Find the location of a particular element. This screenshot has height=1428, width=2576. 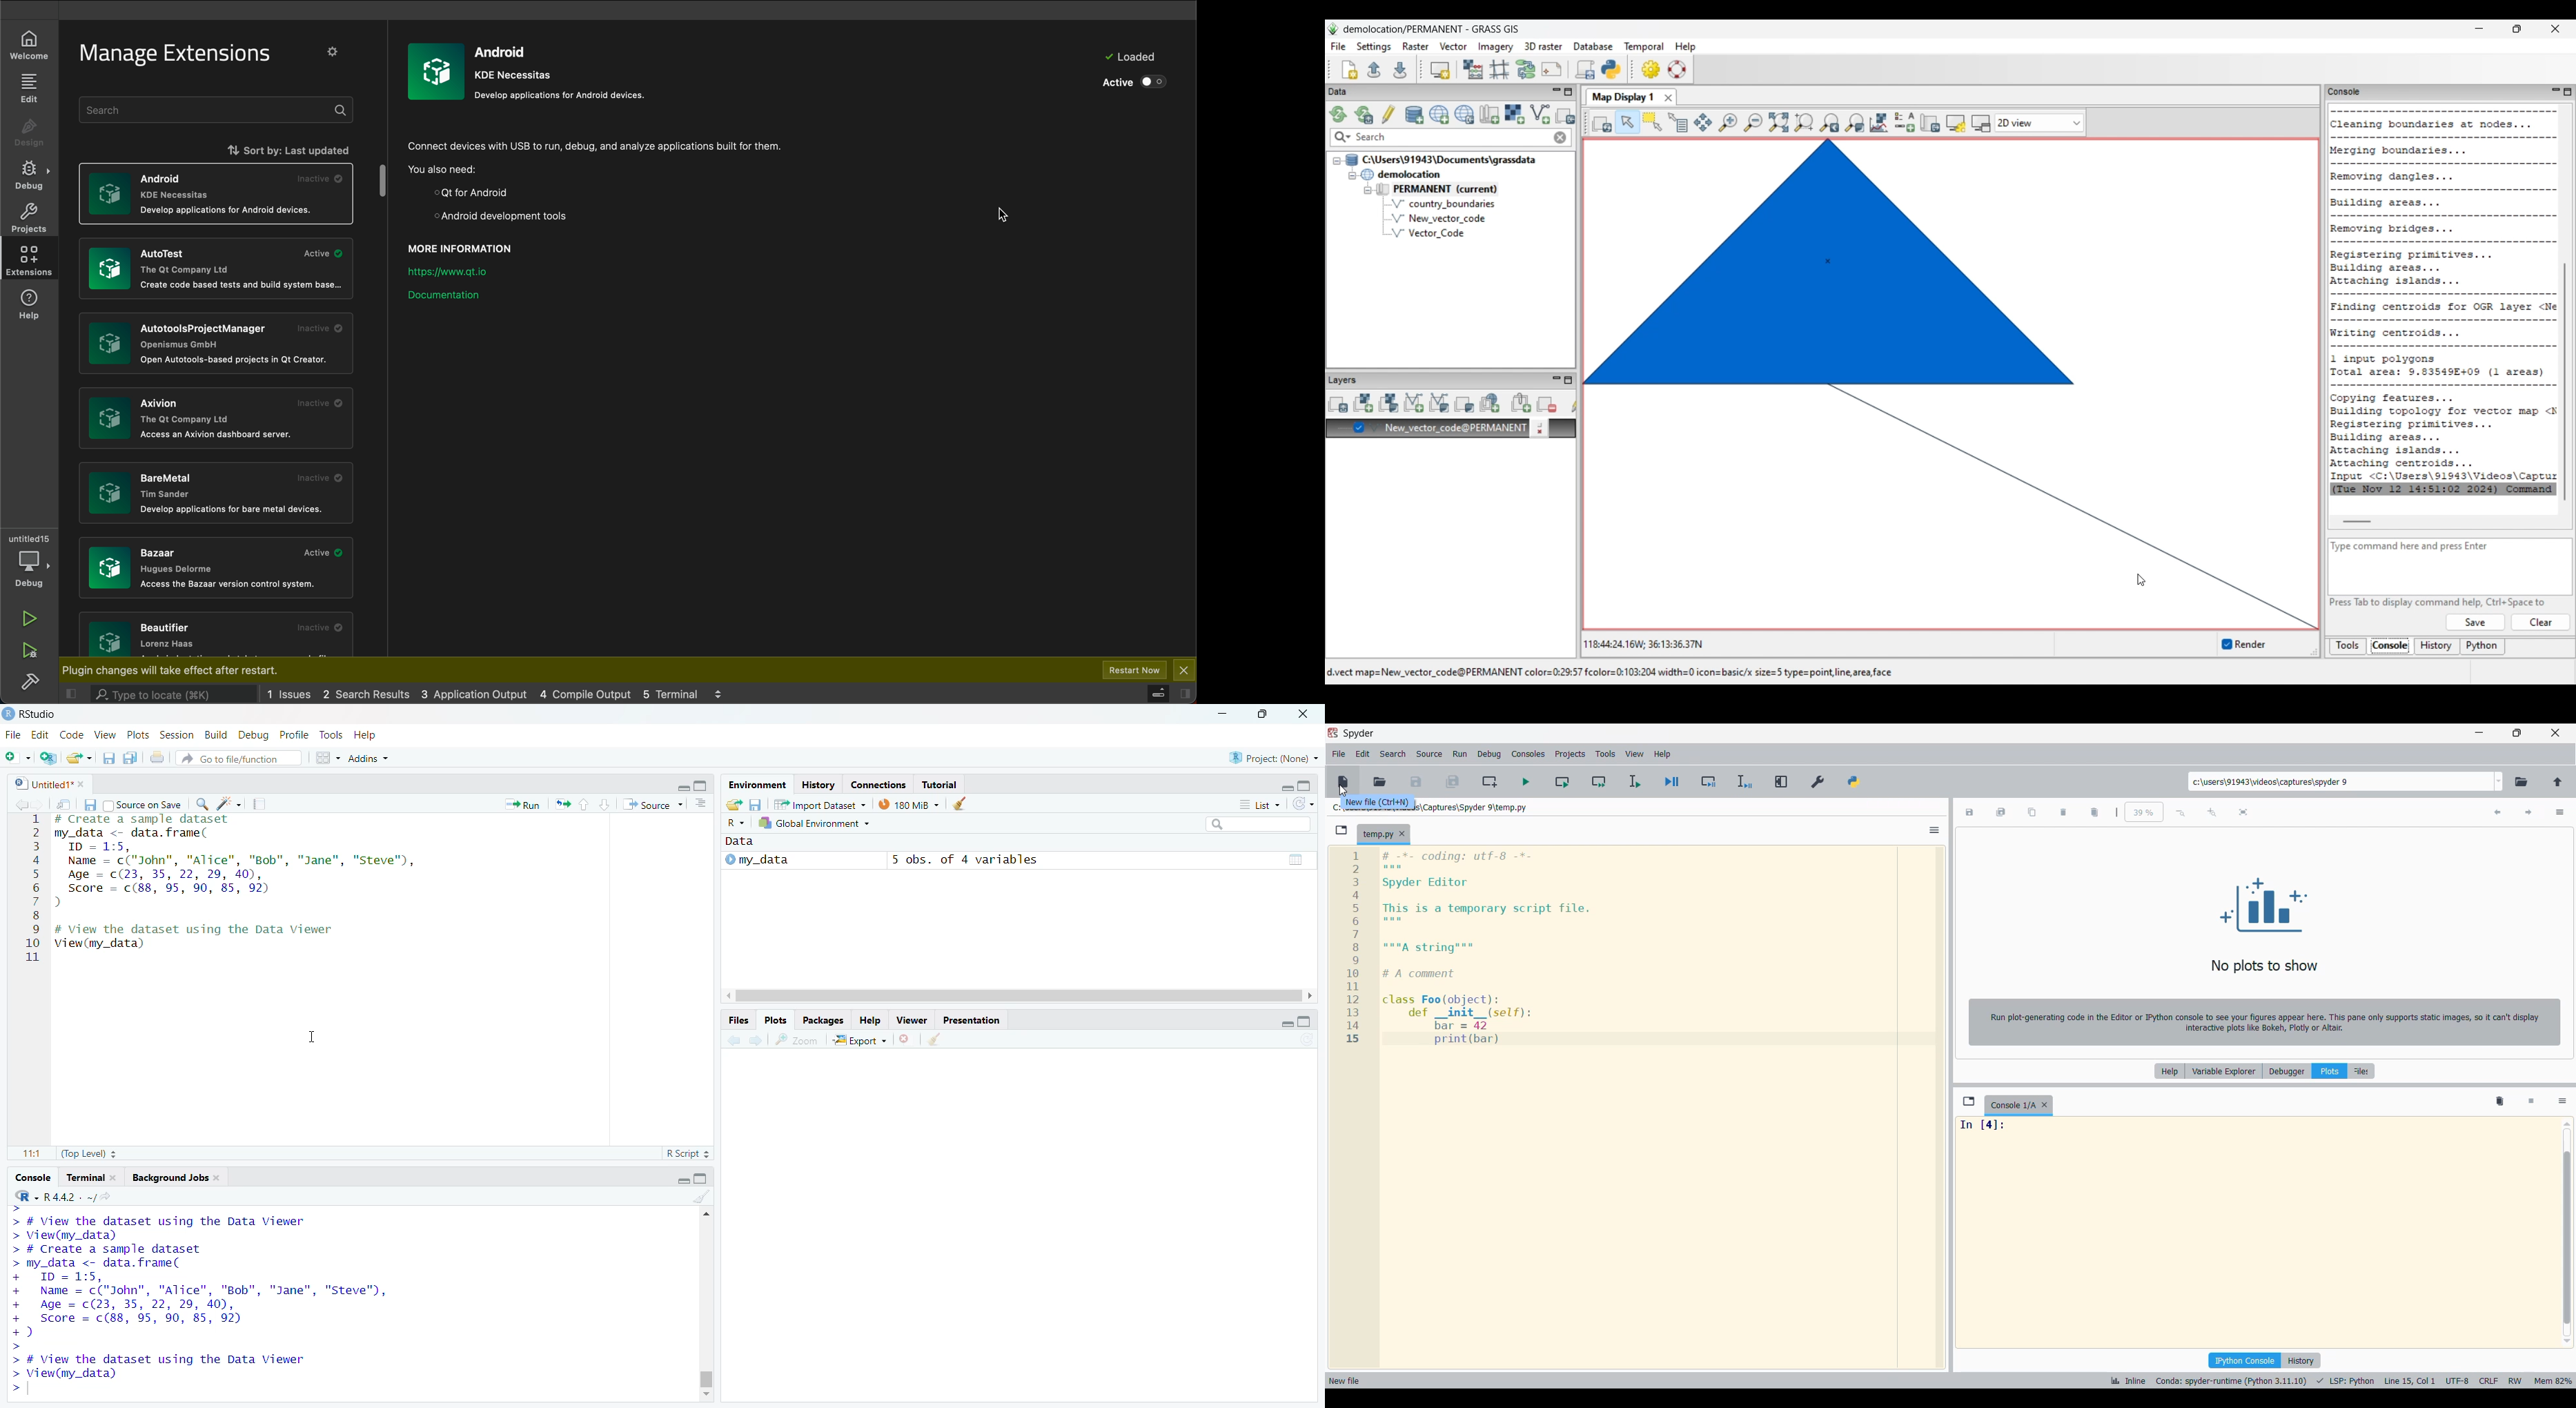

Input zoom factor is located at coordinates (2144, 812).